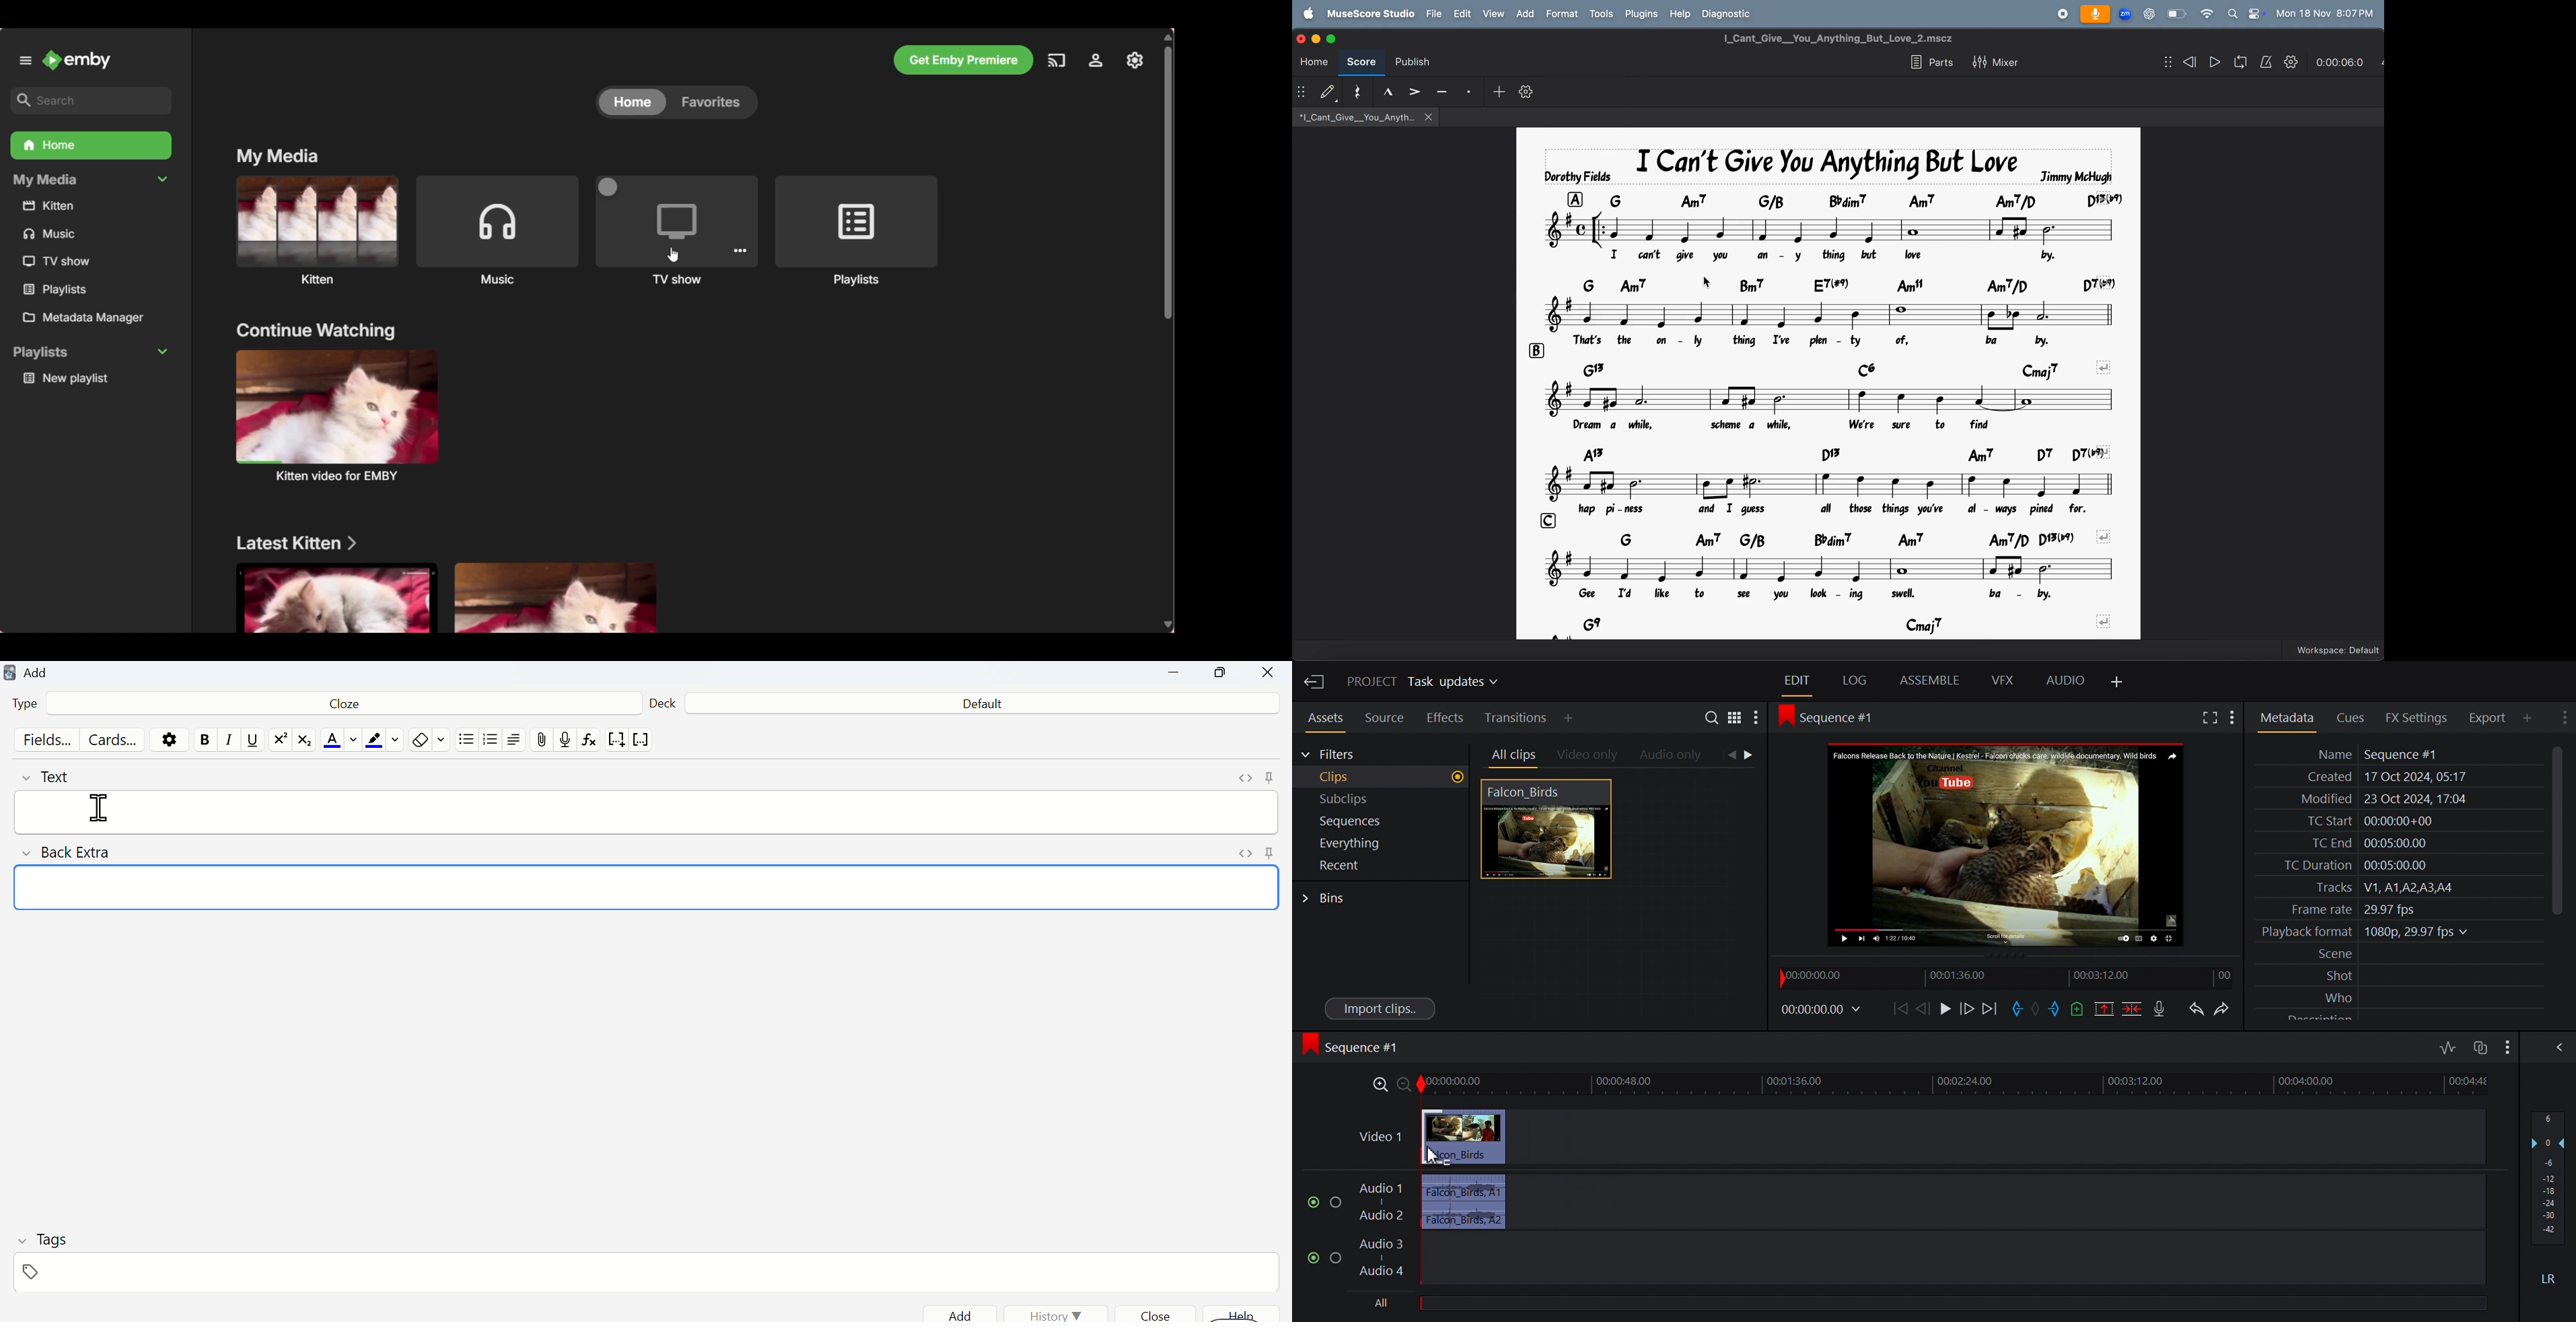  I want to click on accent, so click(1415, 89).